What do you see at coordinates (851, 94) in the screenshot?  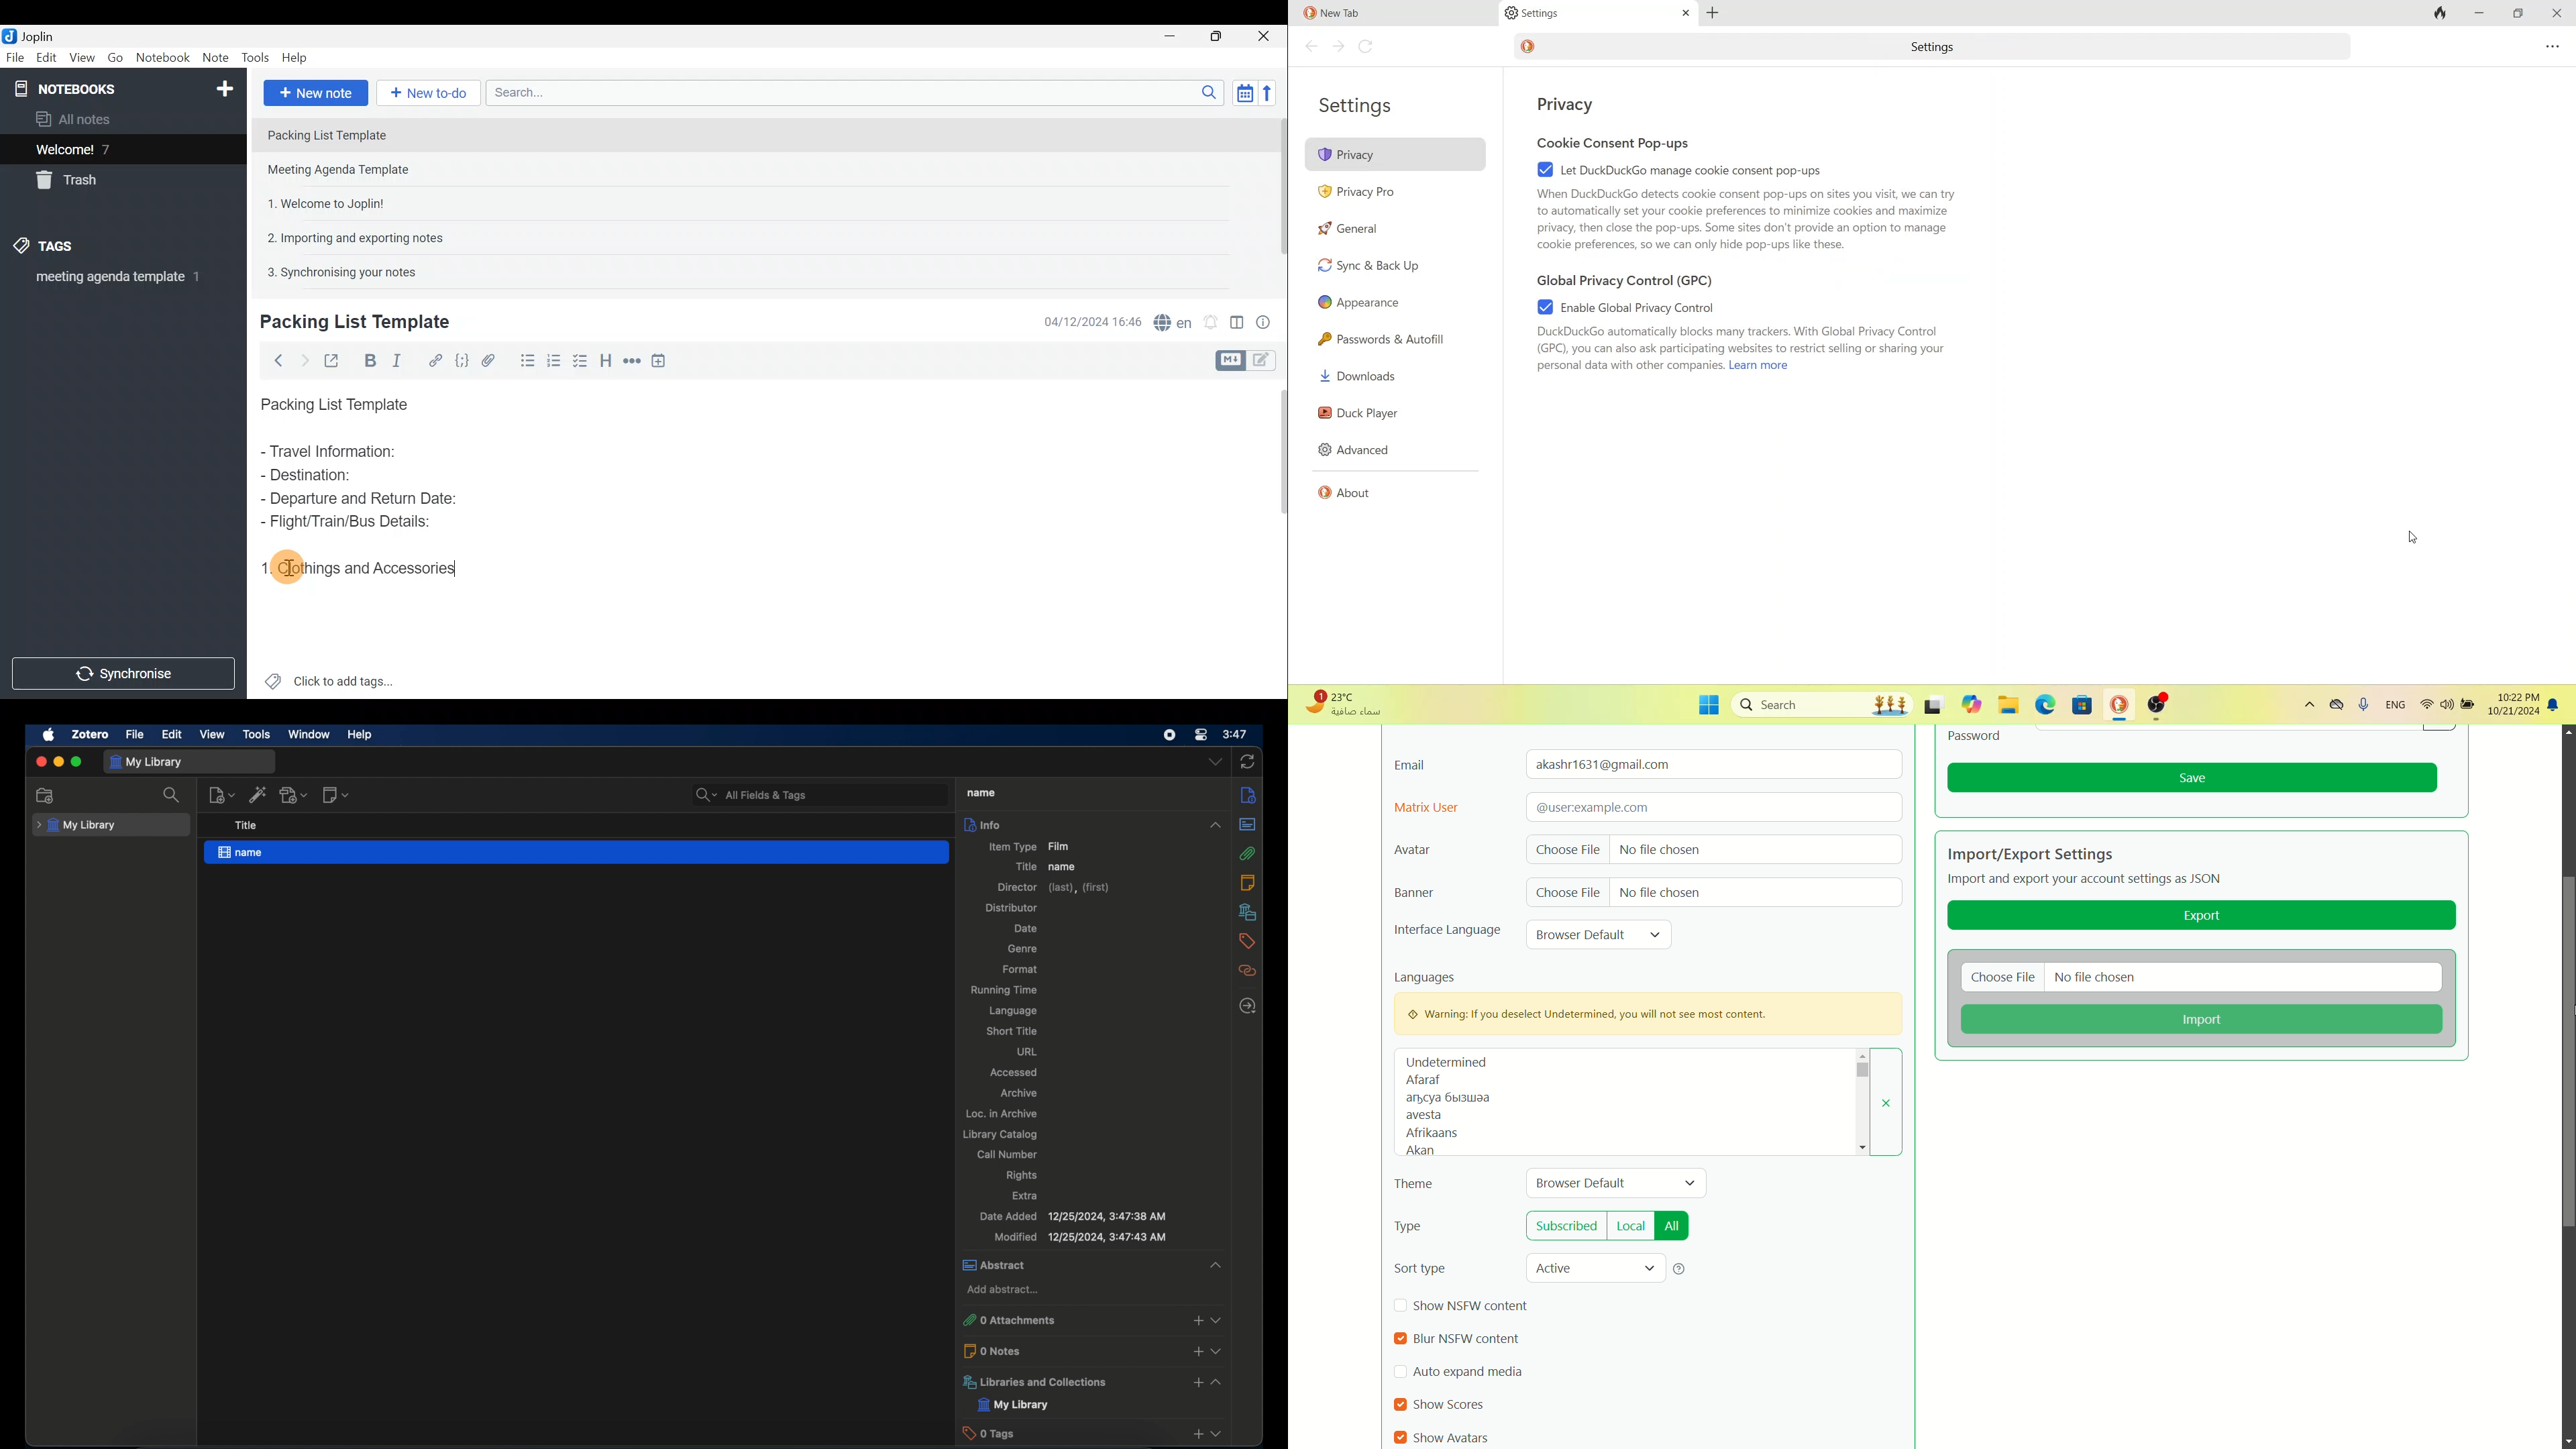 I see `Search bar` at bounding box center [851, 94].